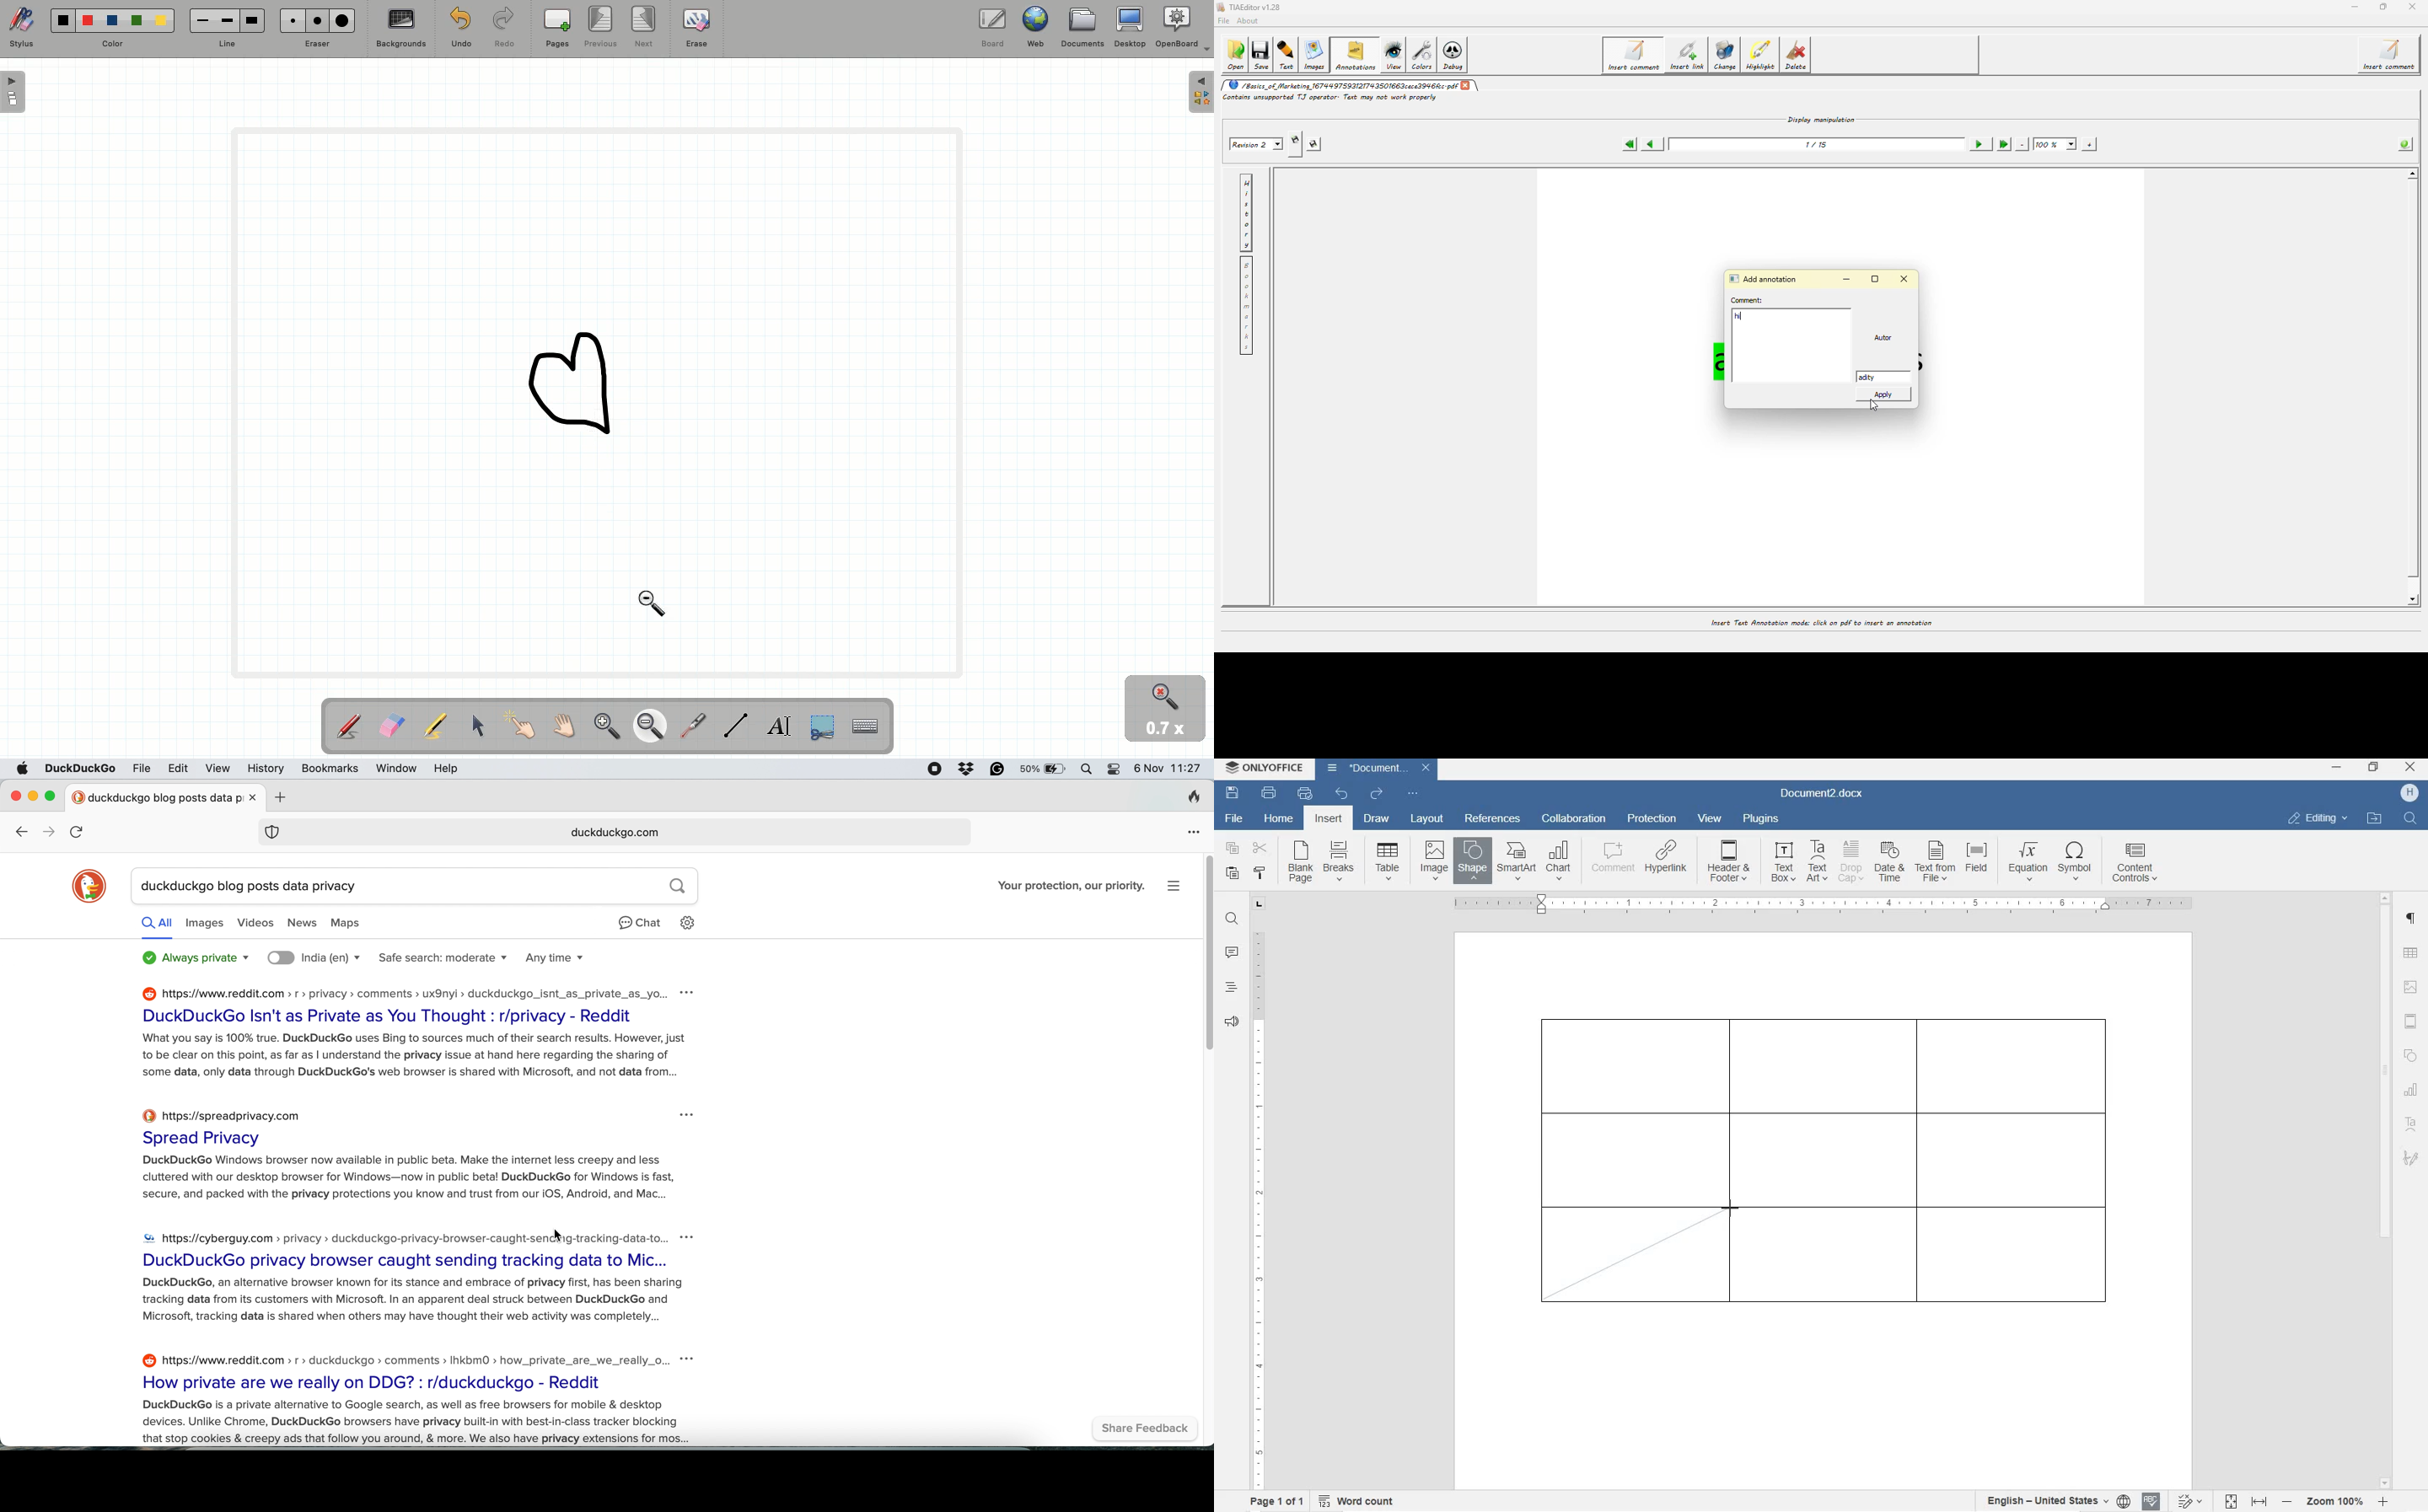  Describe the element at coordinates (1327, 819) in the screenshot. I see `insert` at that location.